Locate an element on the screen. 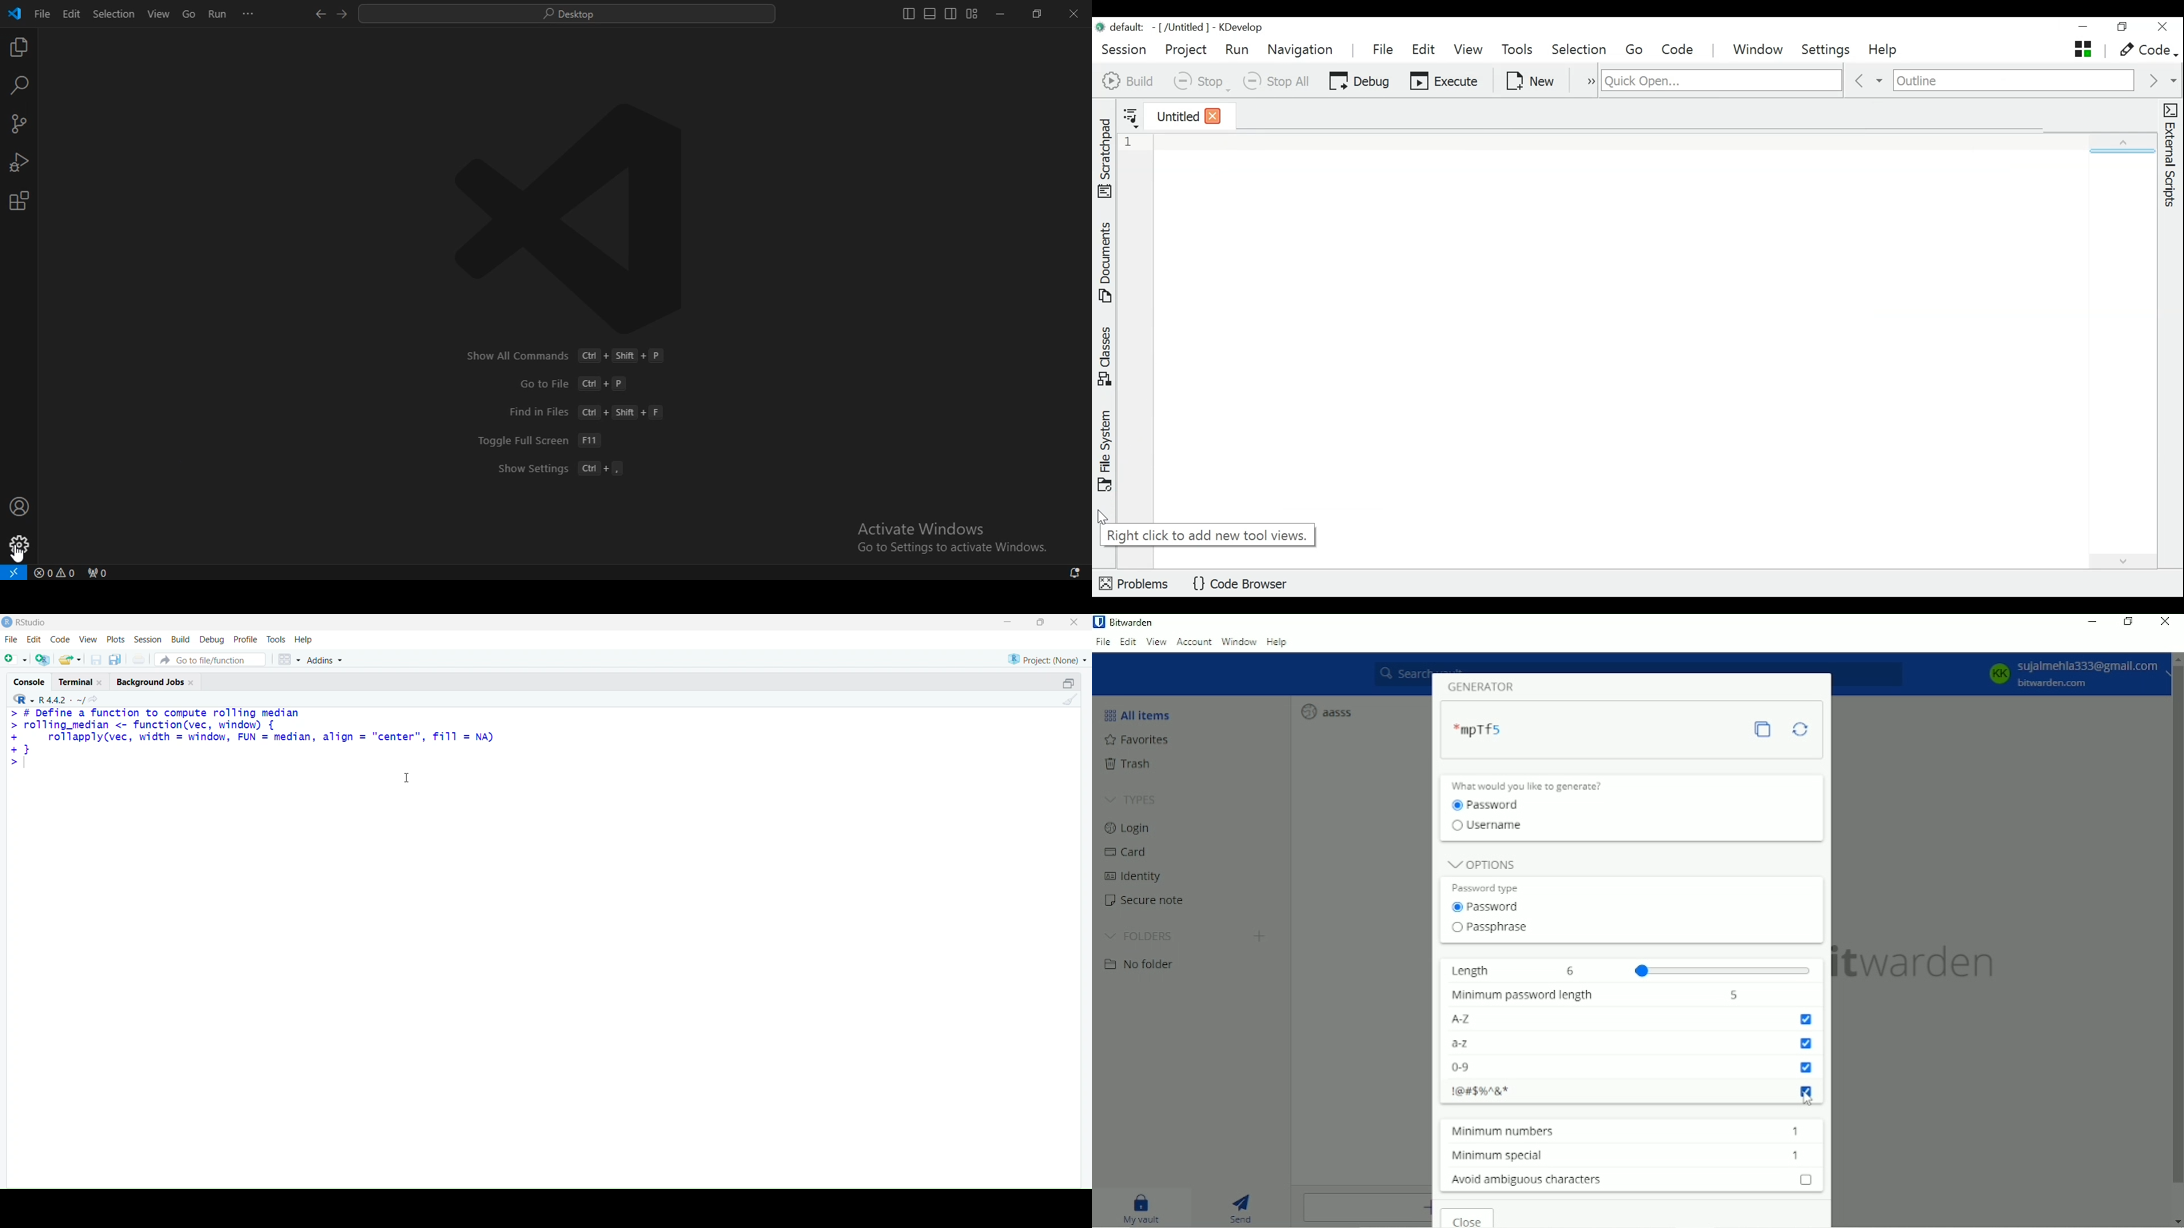 The width and height of the screenshot is (2184, 1232). Minimize is located at coordinates (2093, 622).